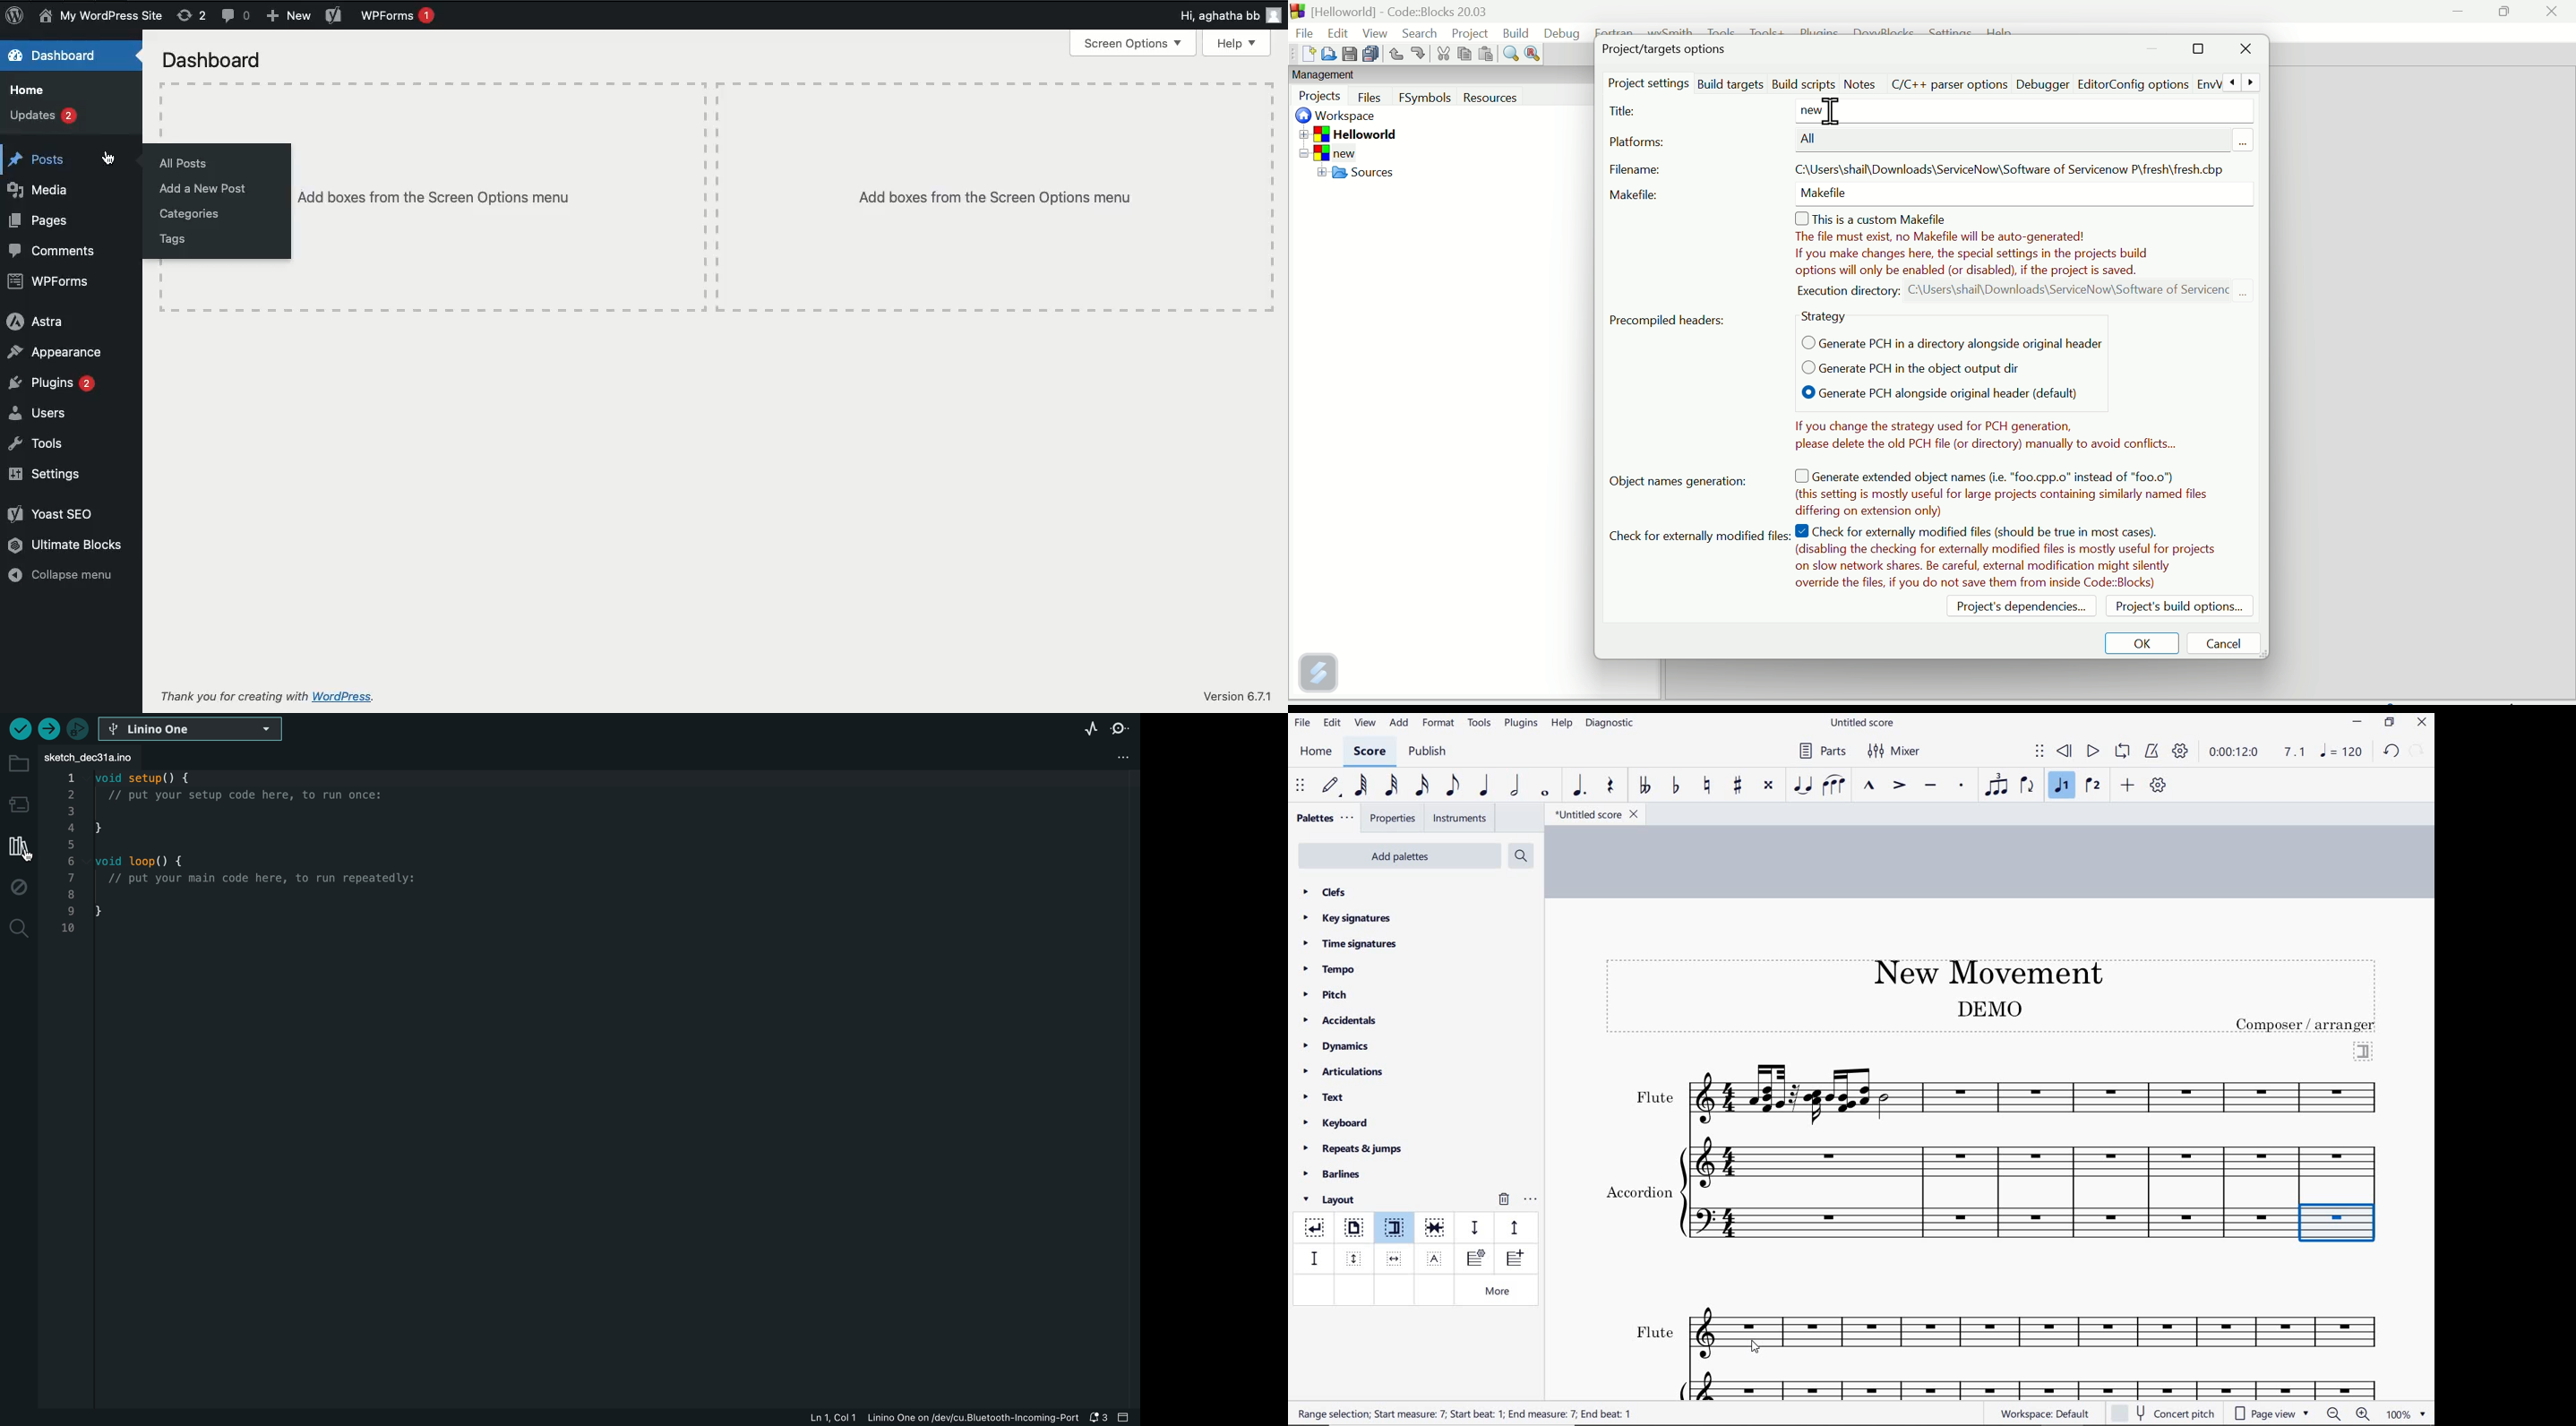 The height and width of the screenshot is (1428, 2576). What do you see at coordinates (1803, 82) in the screenshot?
I see `Build scripts` at bounding box center [1803, 82].